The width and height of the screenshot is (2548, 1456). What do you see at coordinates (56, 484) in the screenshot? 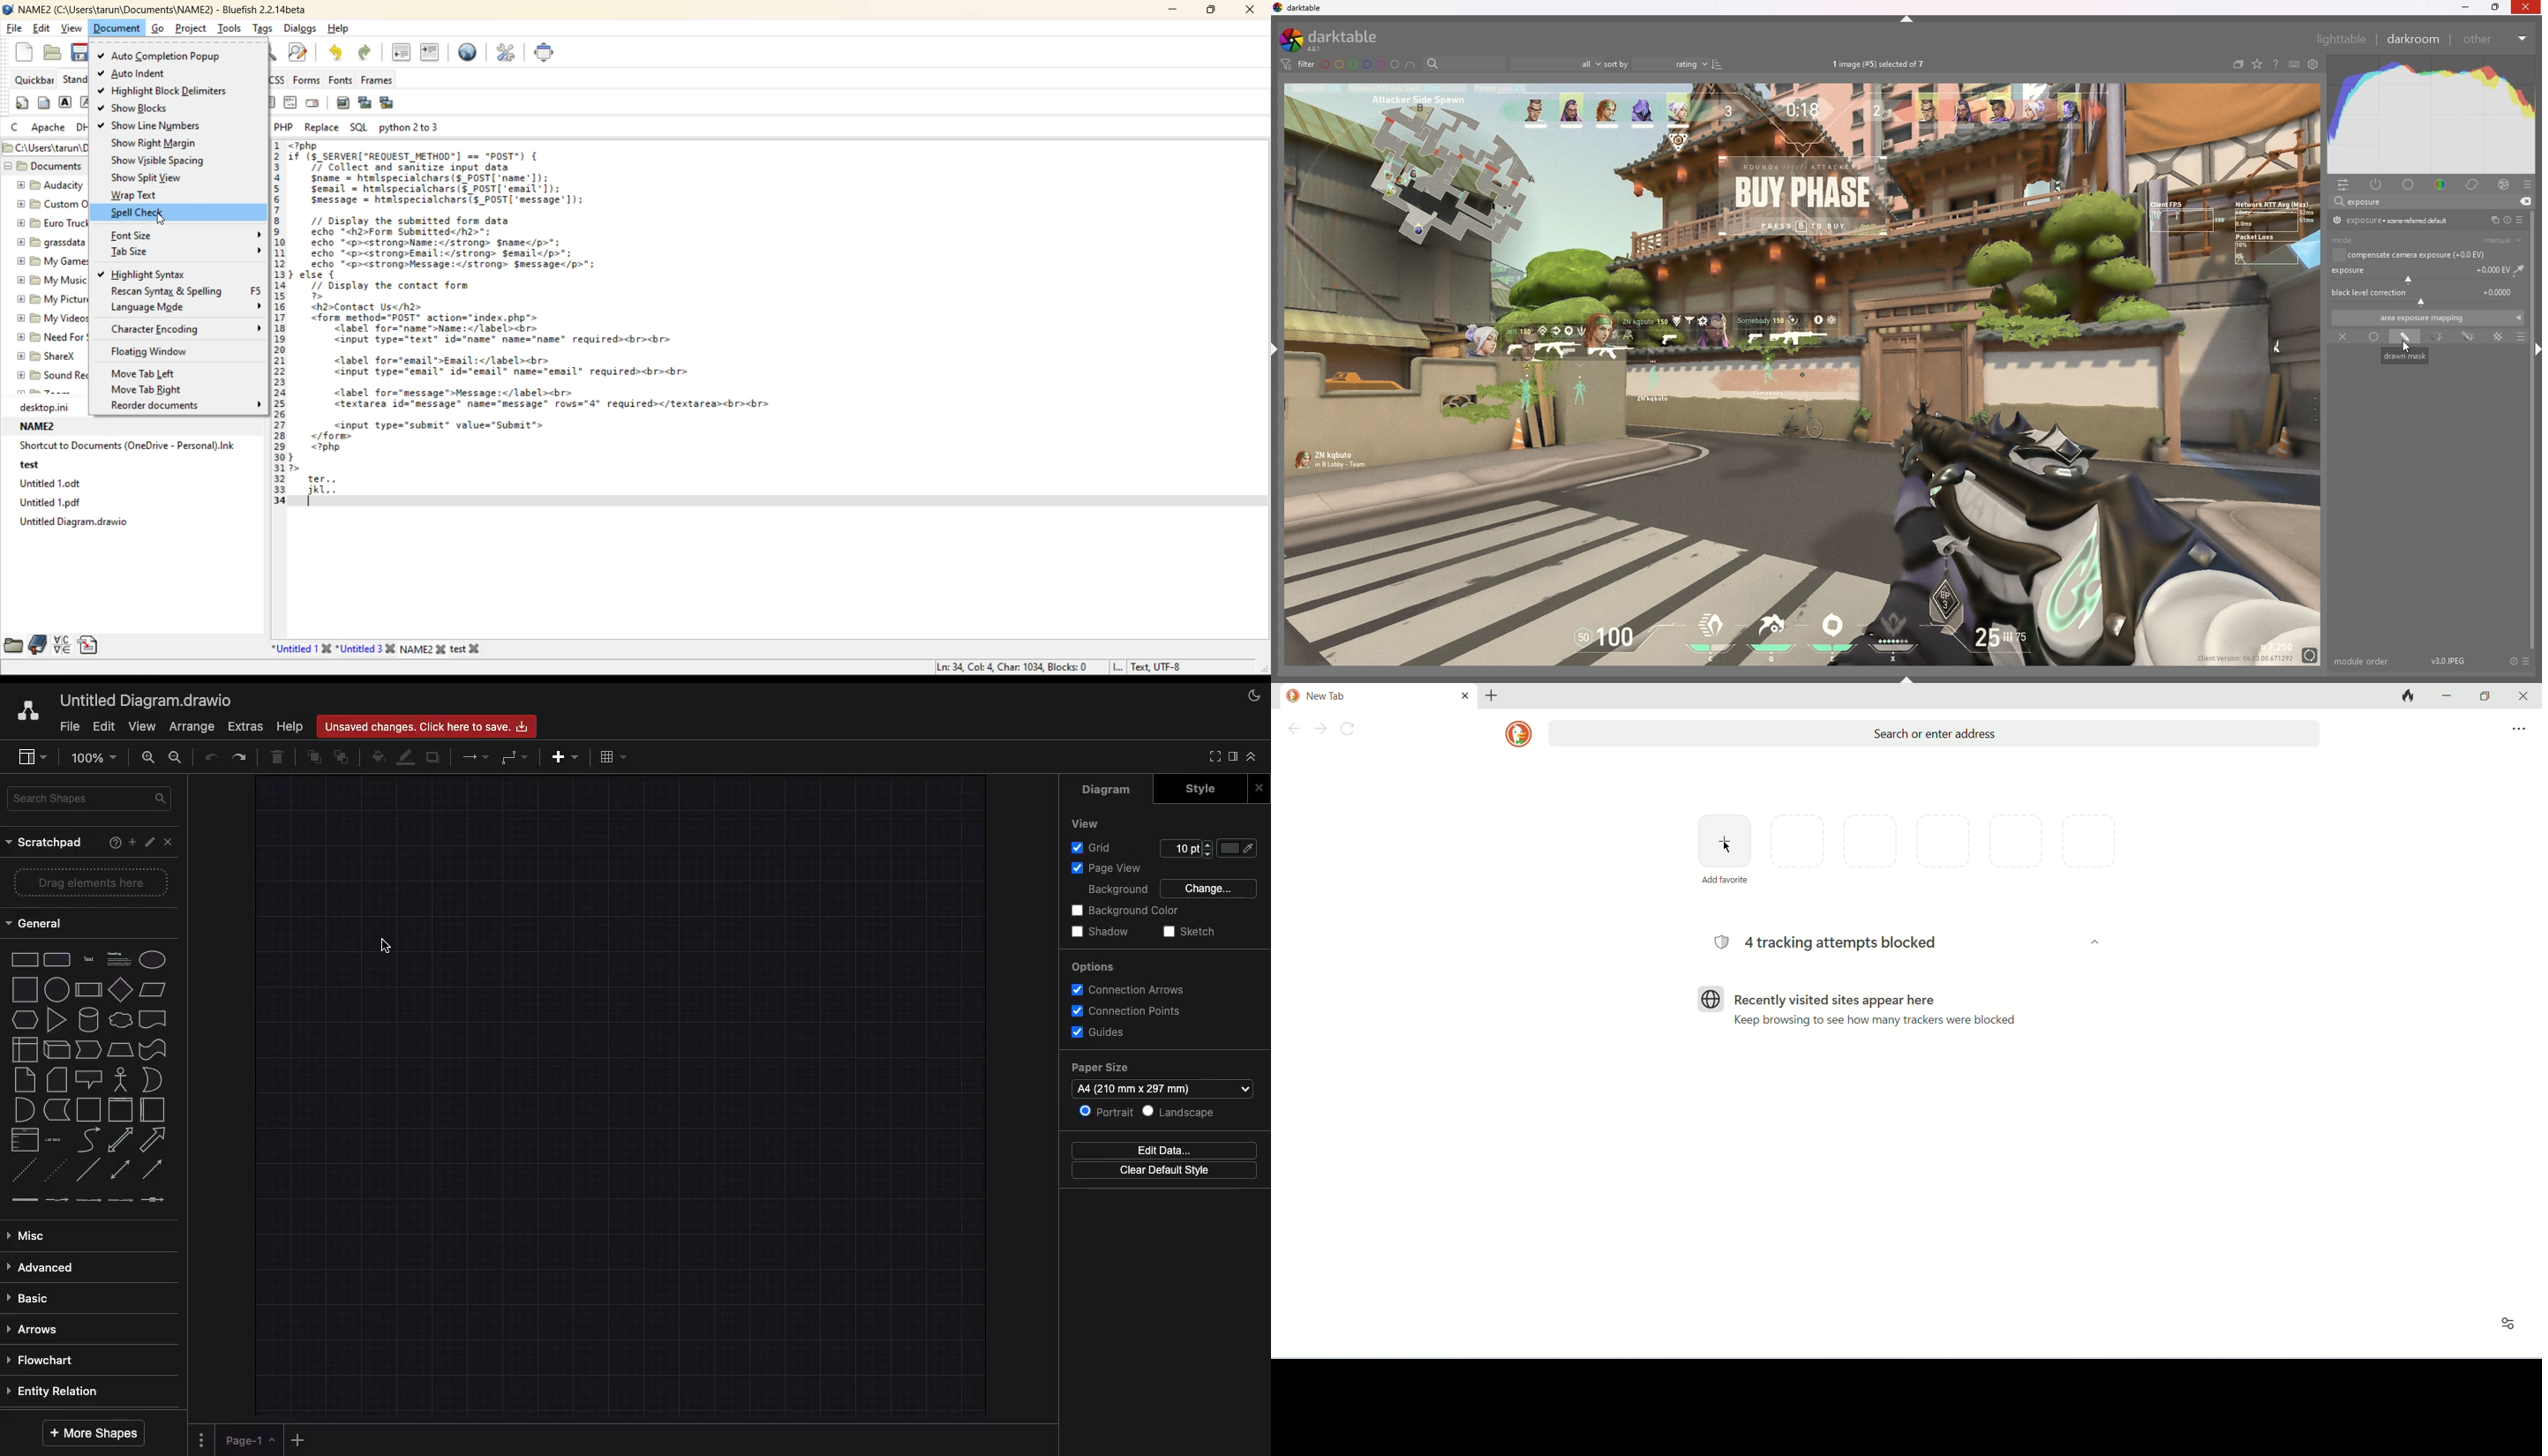
I see `untitled` at bounding box center [56, 484].